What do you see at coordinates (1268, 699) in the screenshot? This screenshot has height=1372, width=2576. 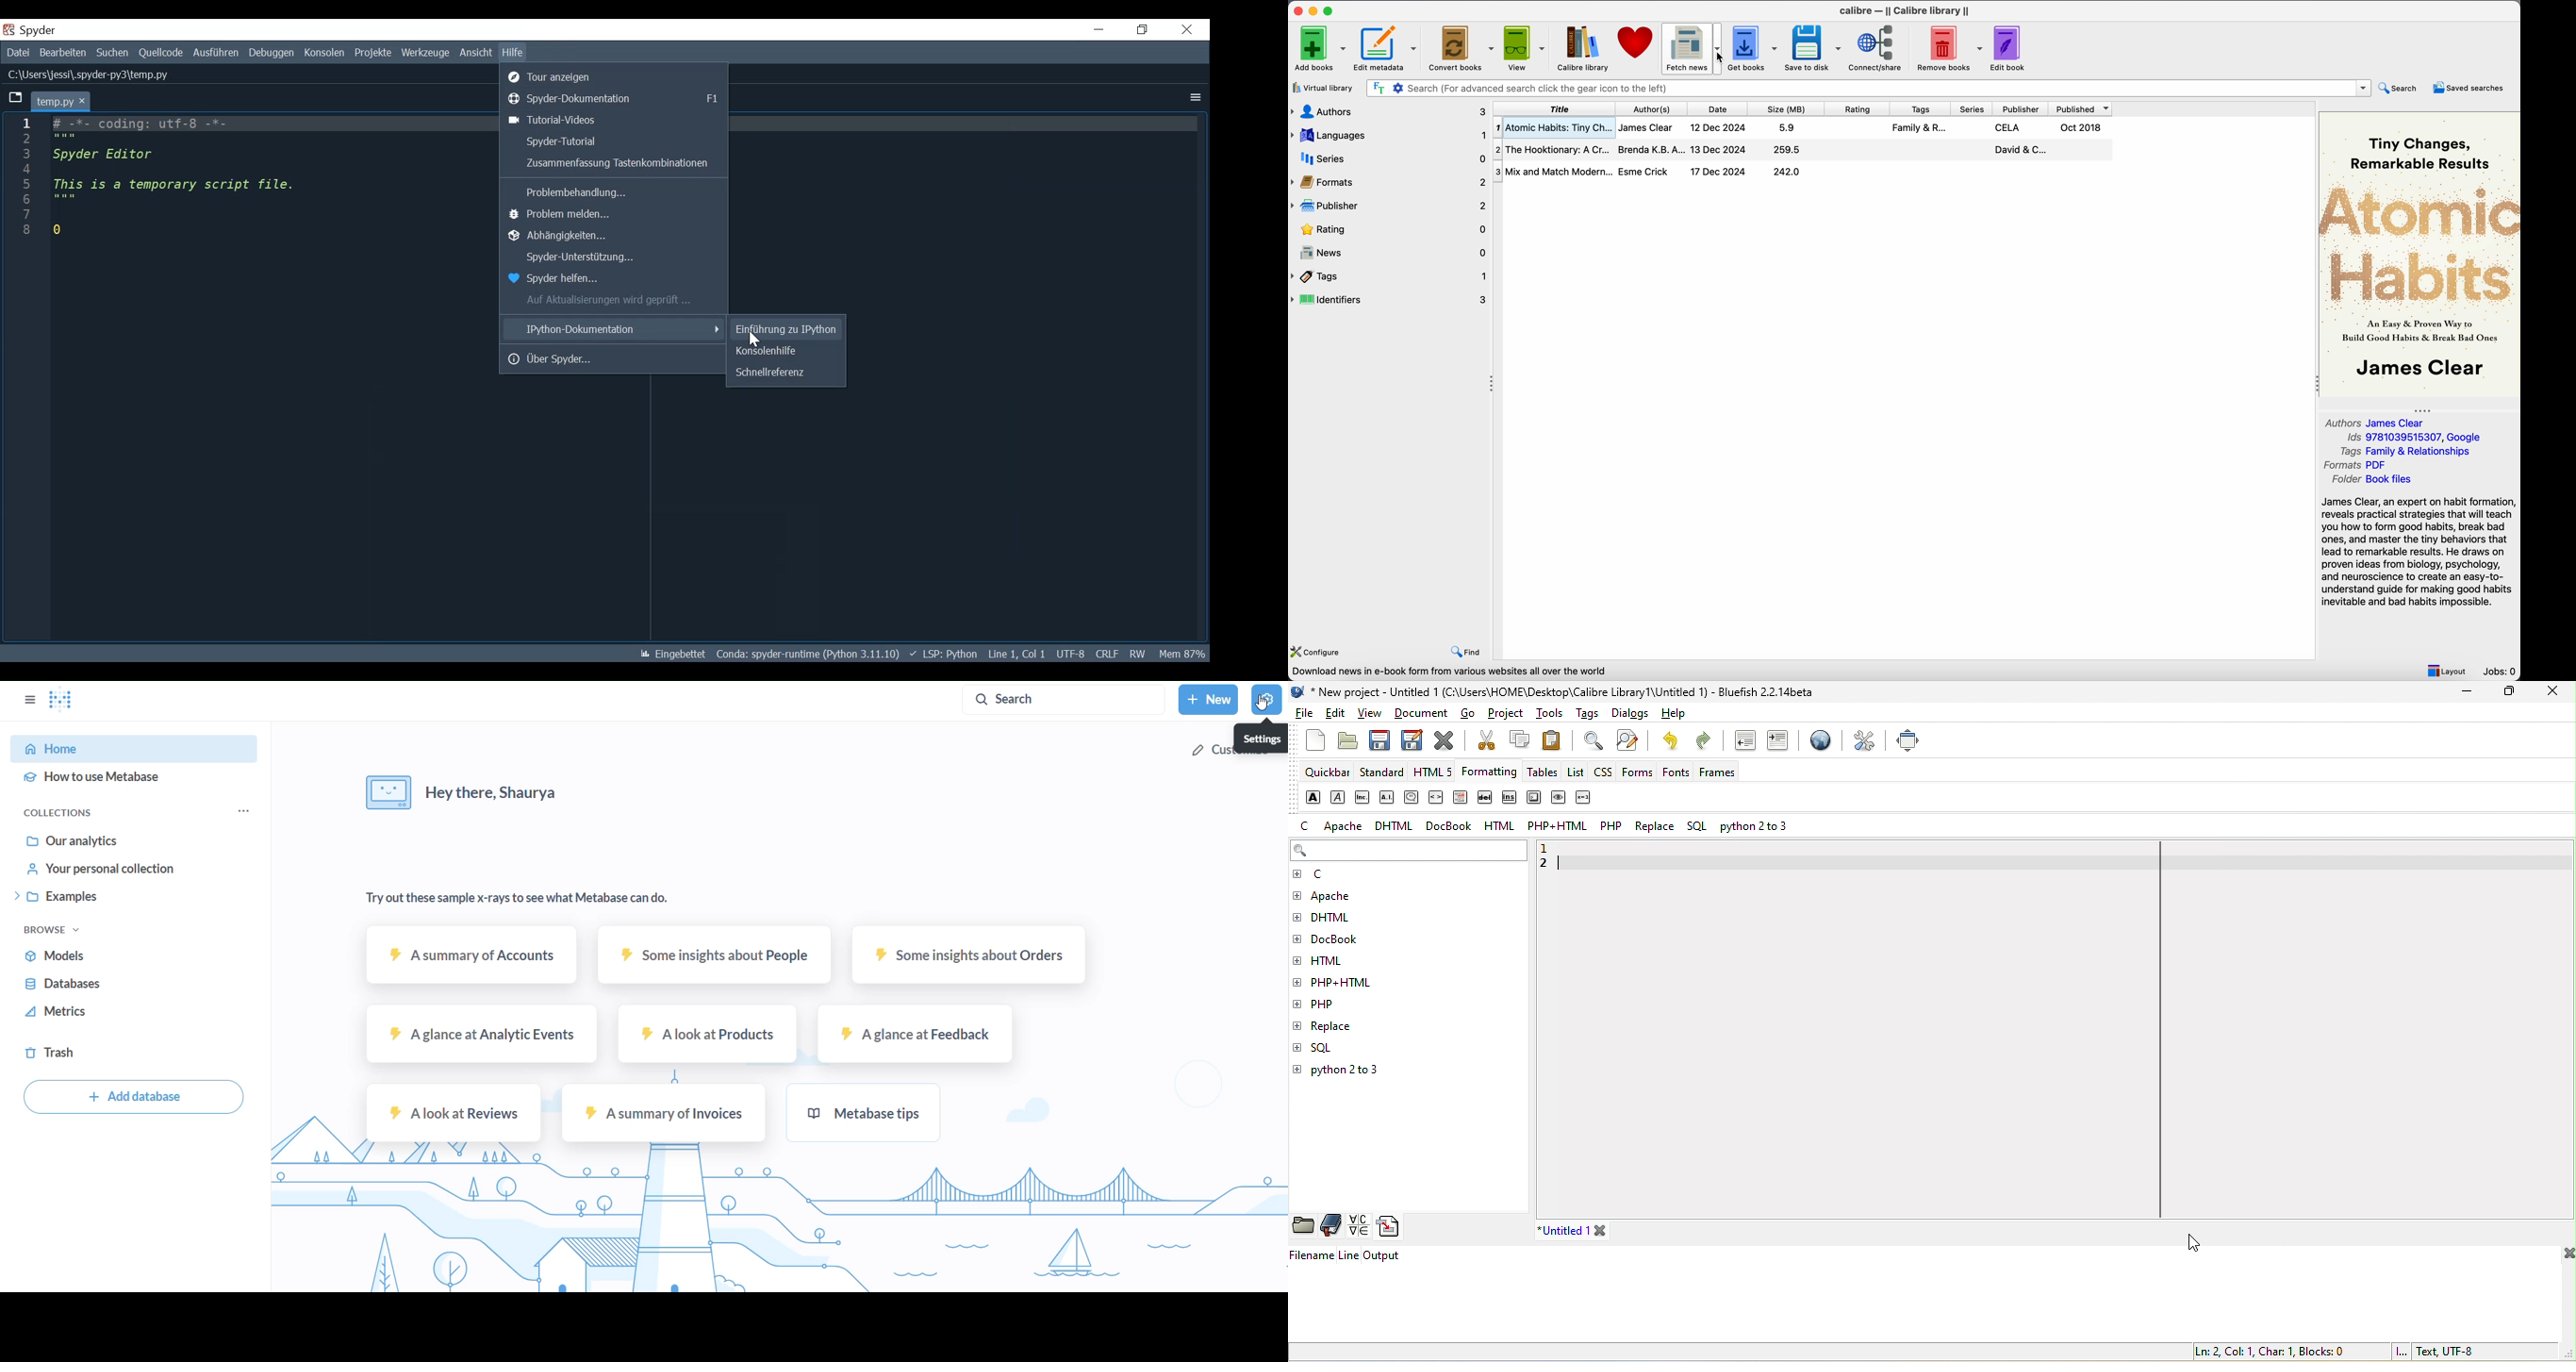 I see `settings` at bounding box center [1268, 699].